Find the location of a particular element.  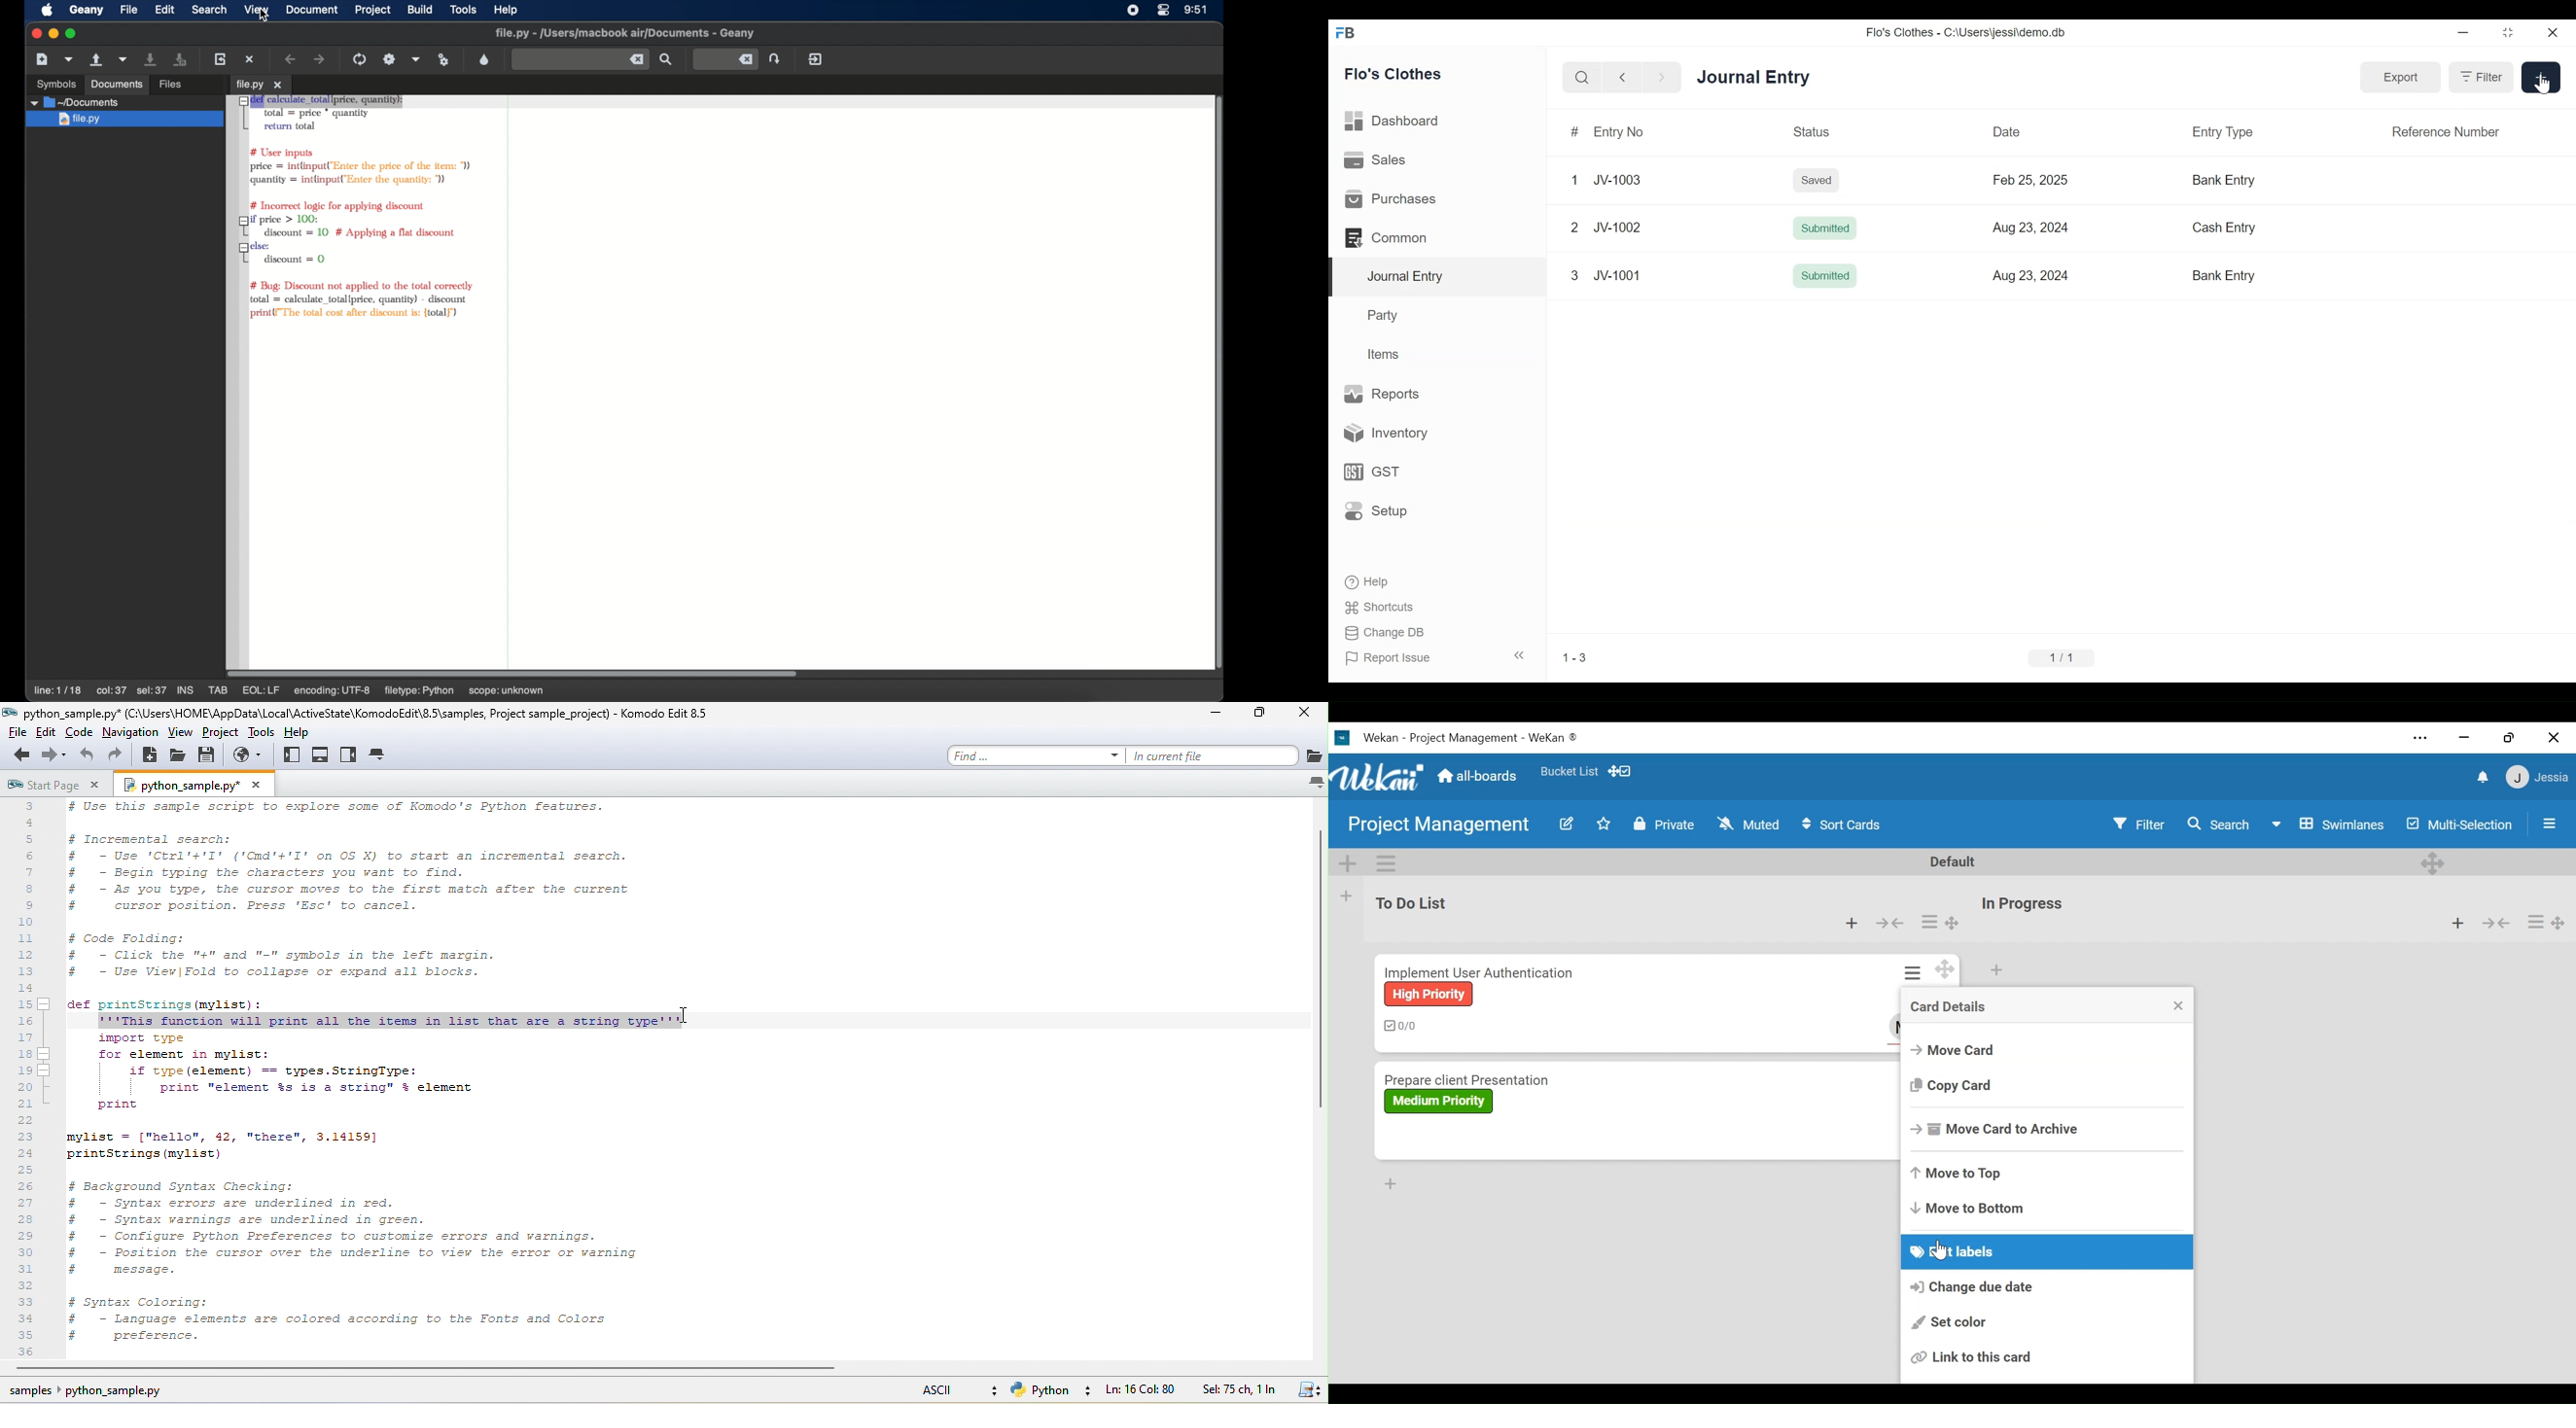

Add list is located at coordinates (1347, 896).